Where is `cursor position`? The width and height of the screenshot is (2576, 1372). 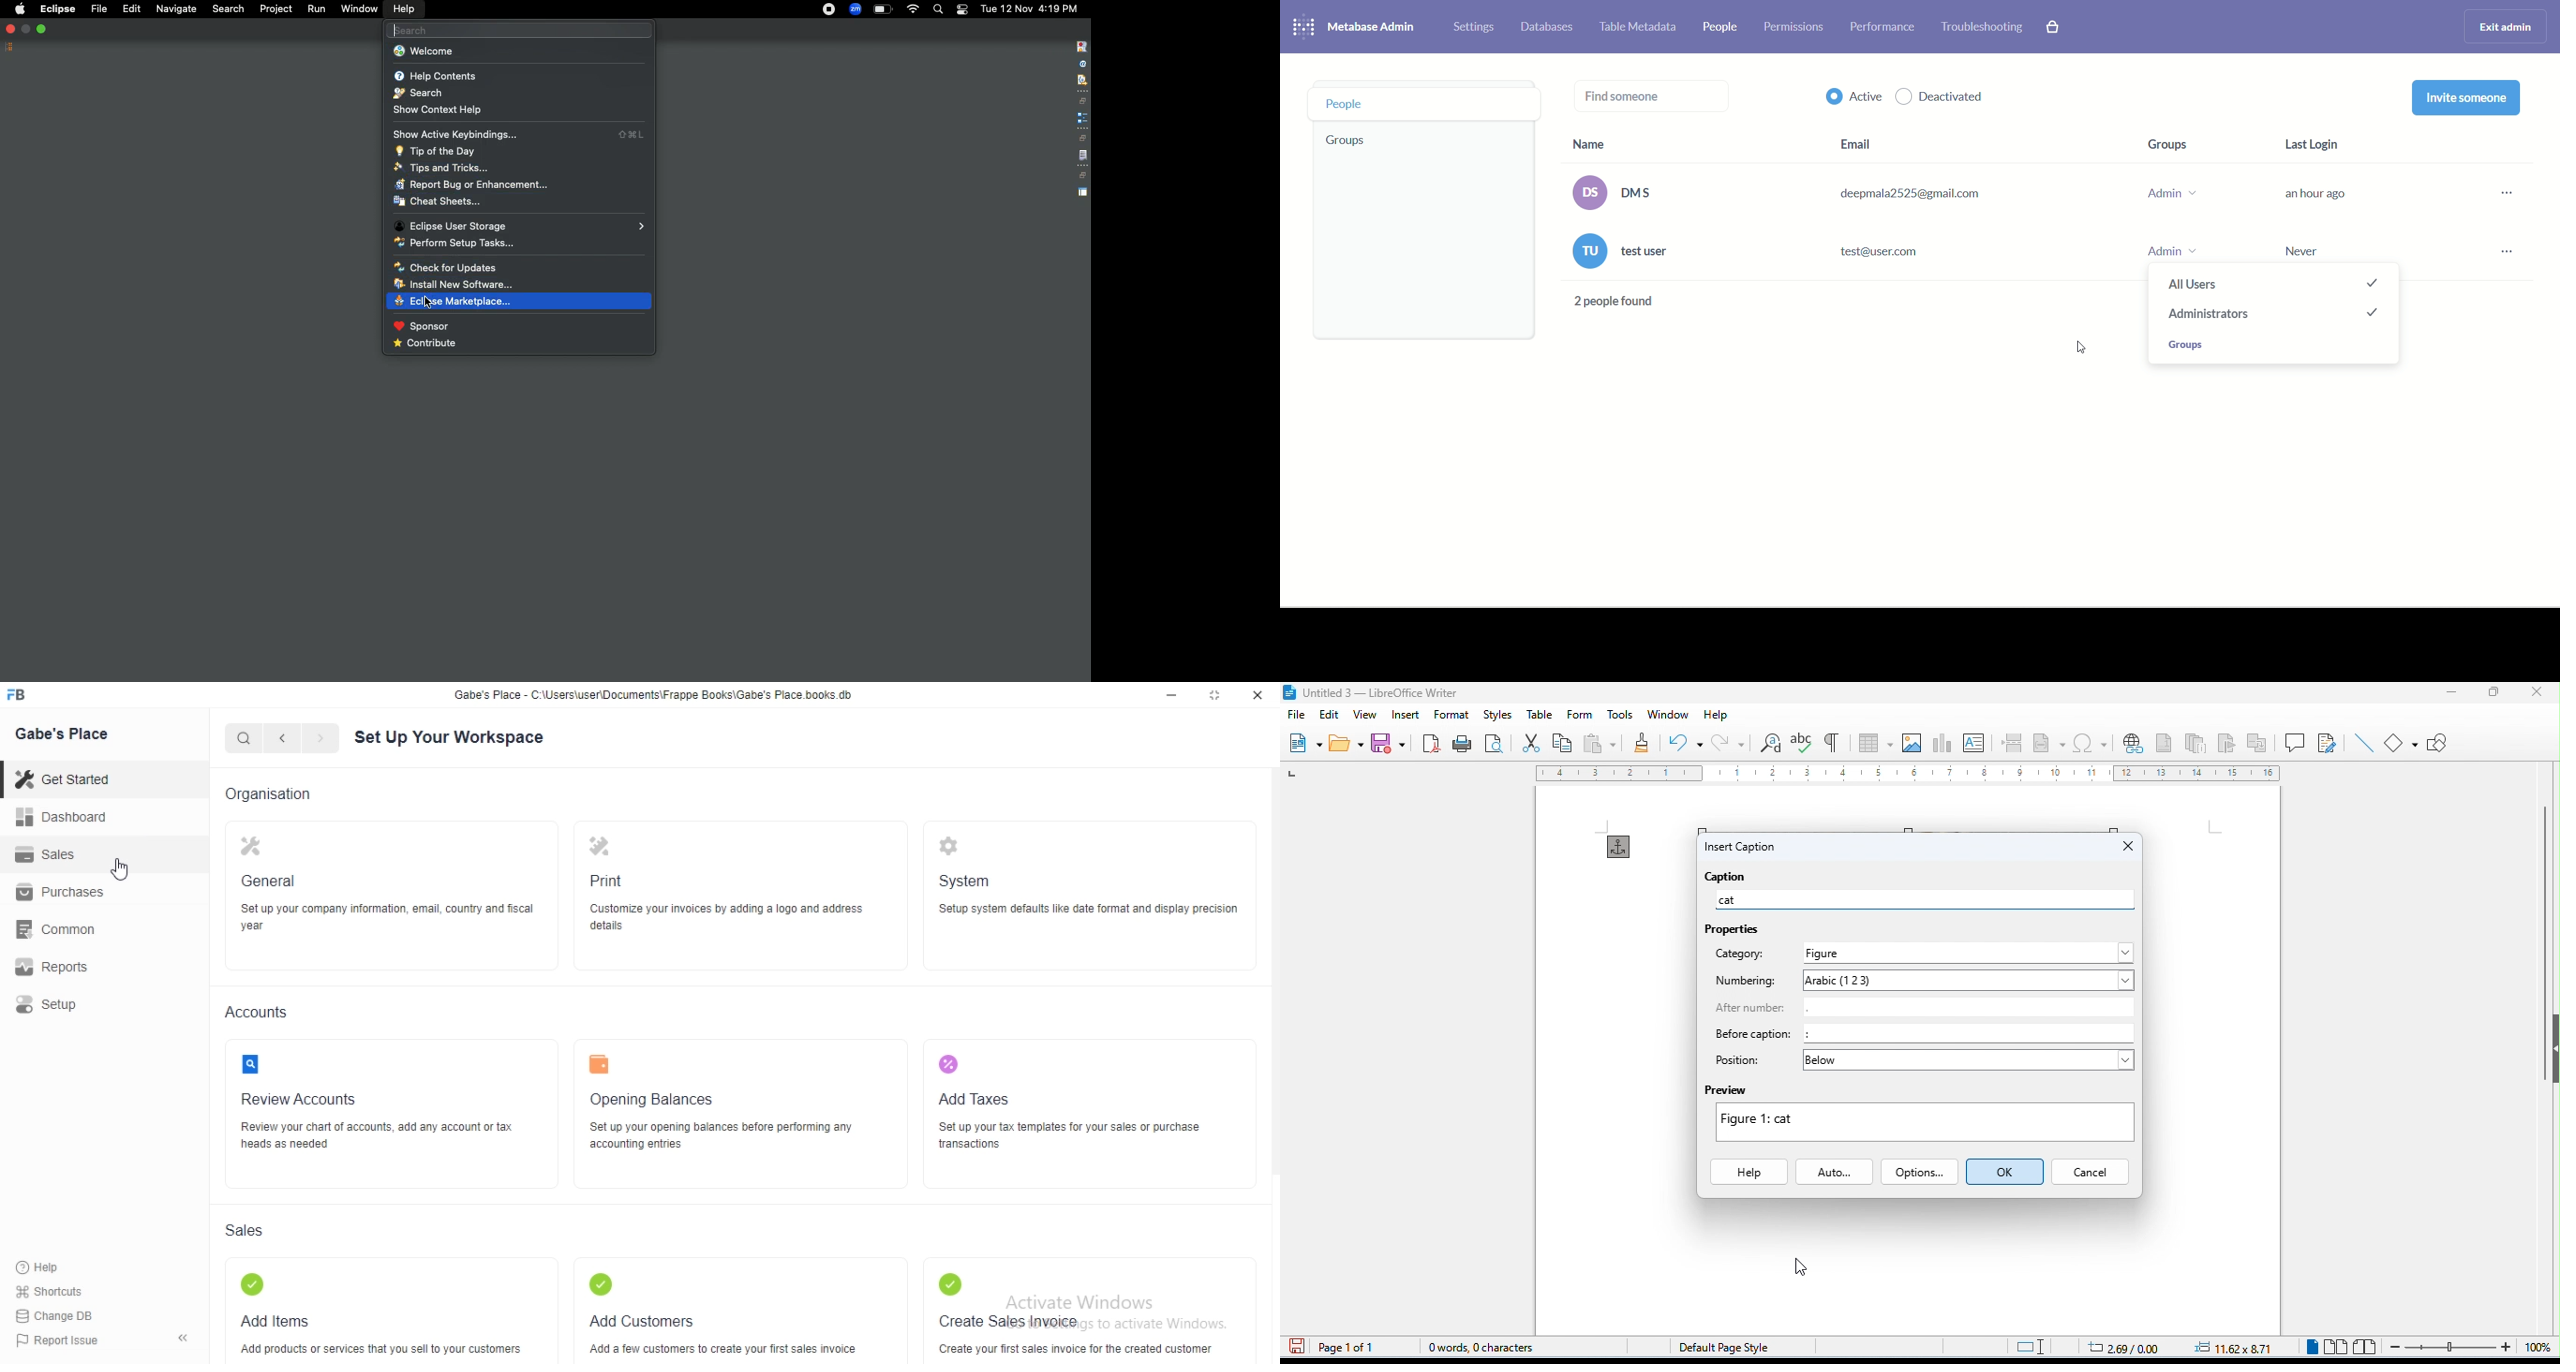 cursor position is located at coordinates (2115, 1346).